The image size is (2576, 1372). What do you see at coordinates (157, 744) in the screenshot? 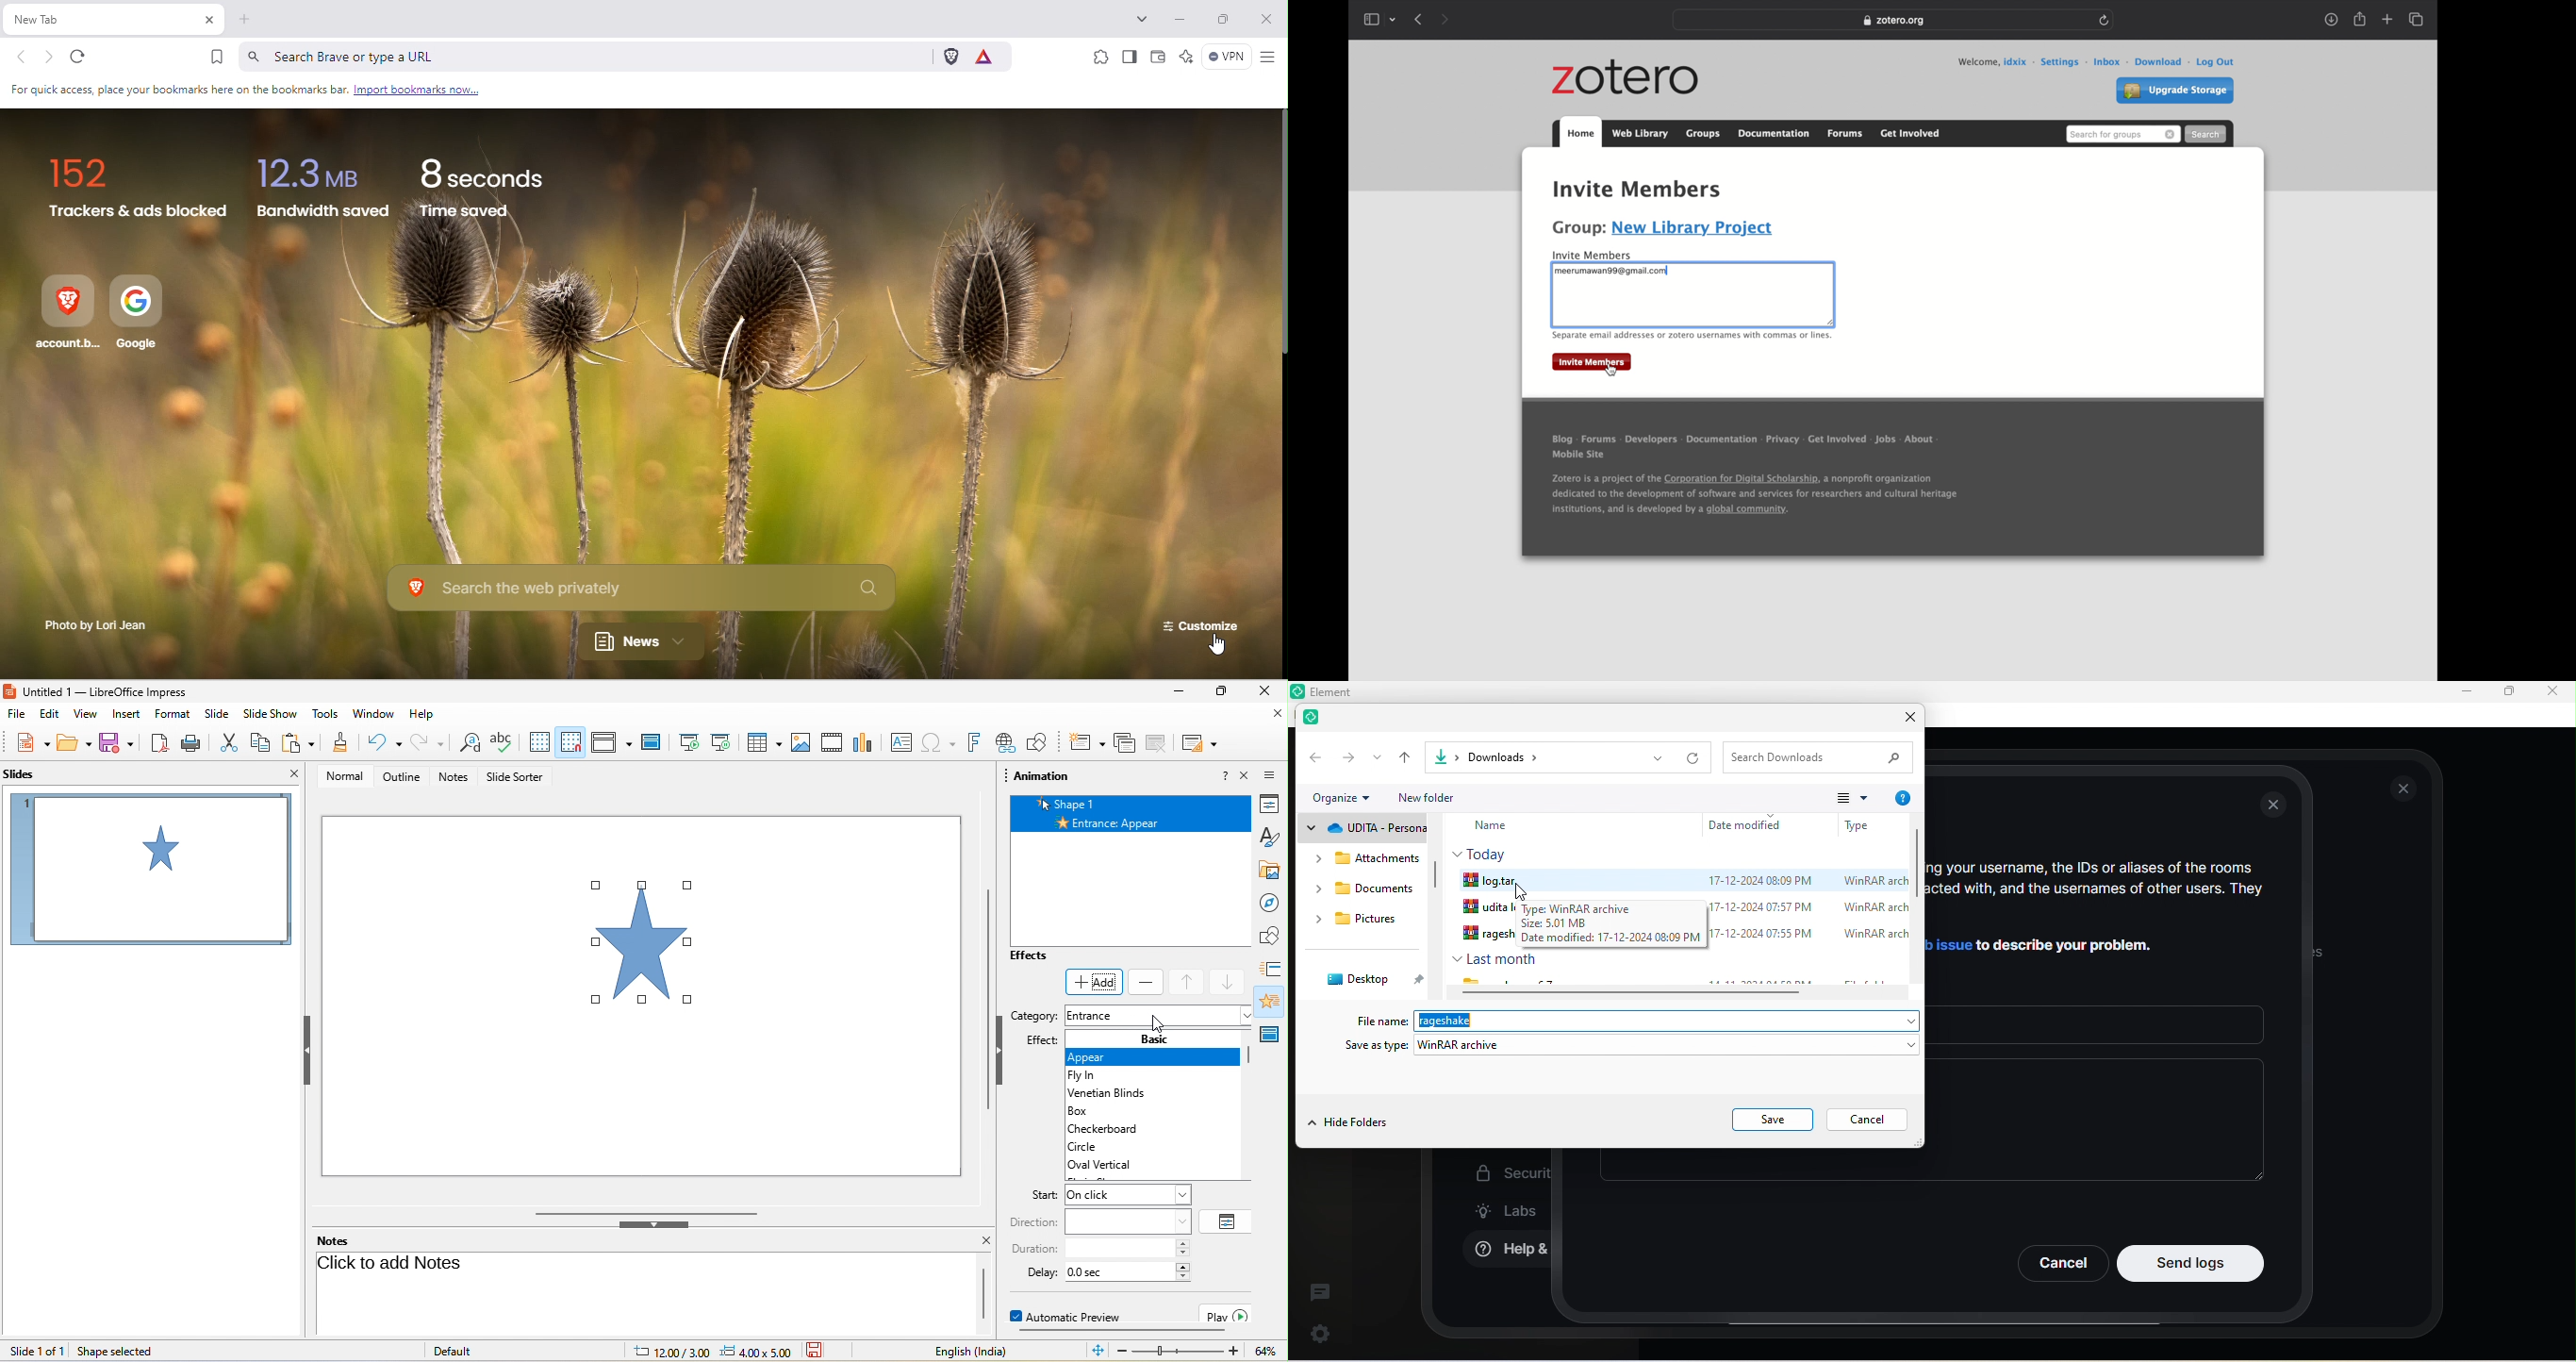
I see `export directly as pdf` at bounding box center [157, 744].